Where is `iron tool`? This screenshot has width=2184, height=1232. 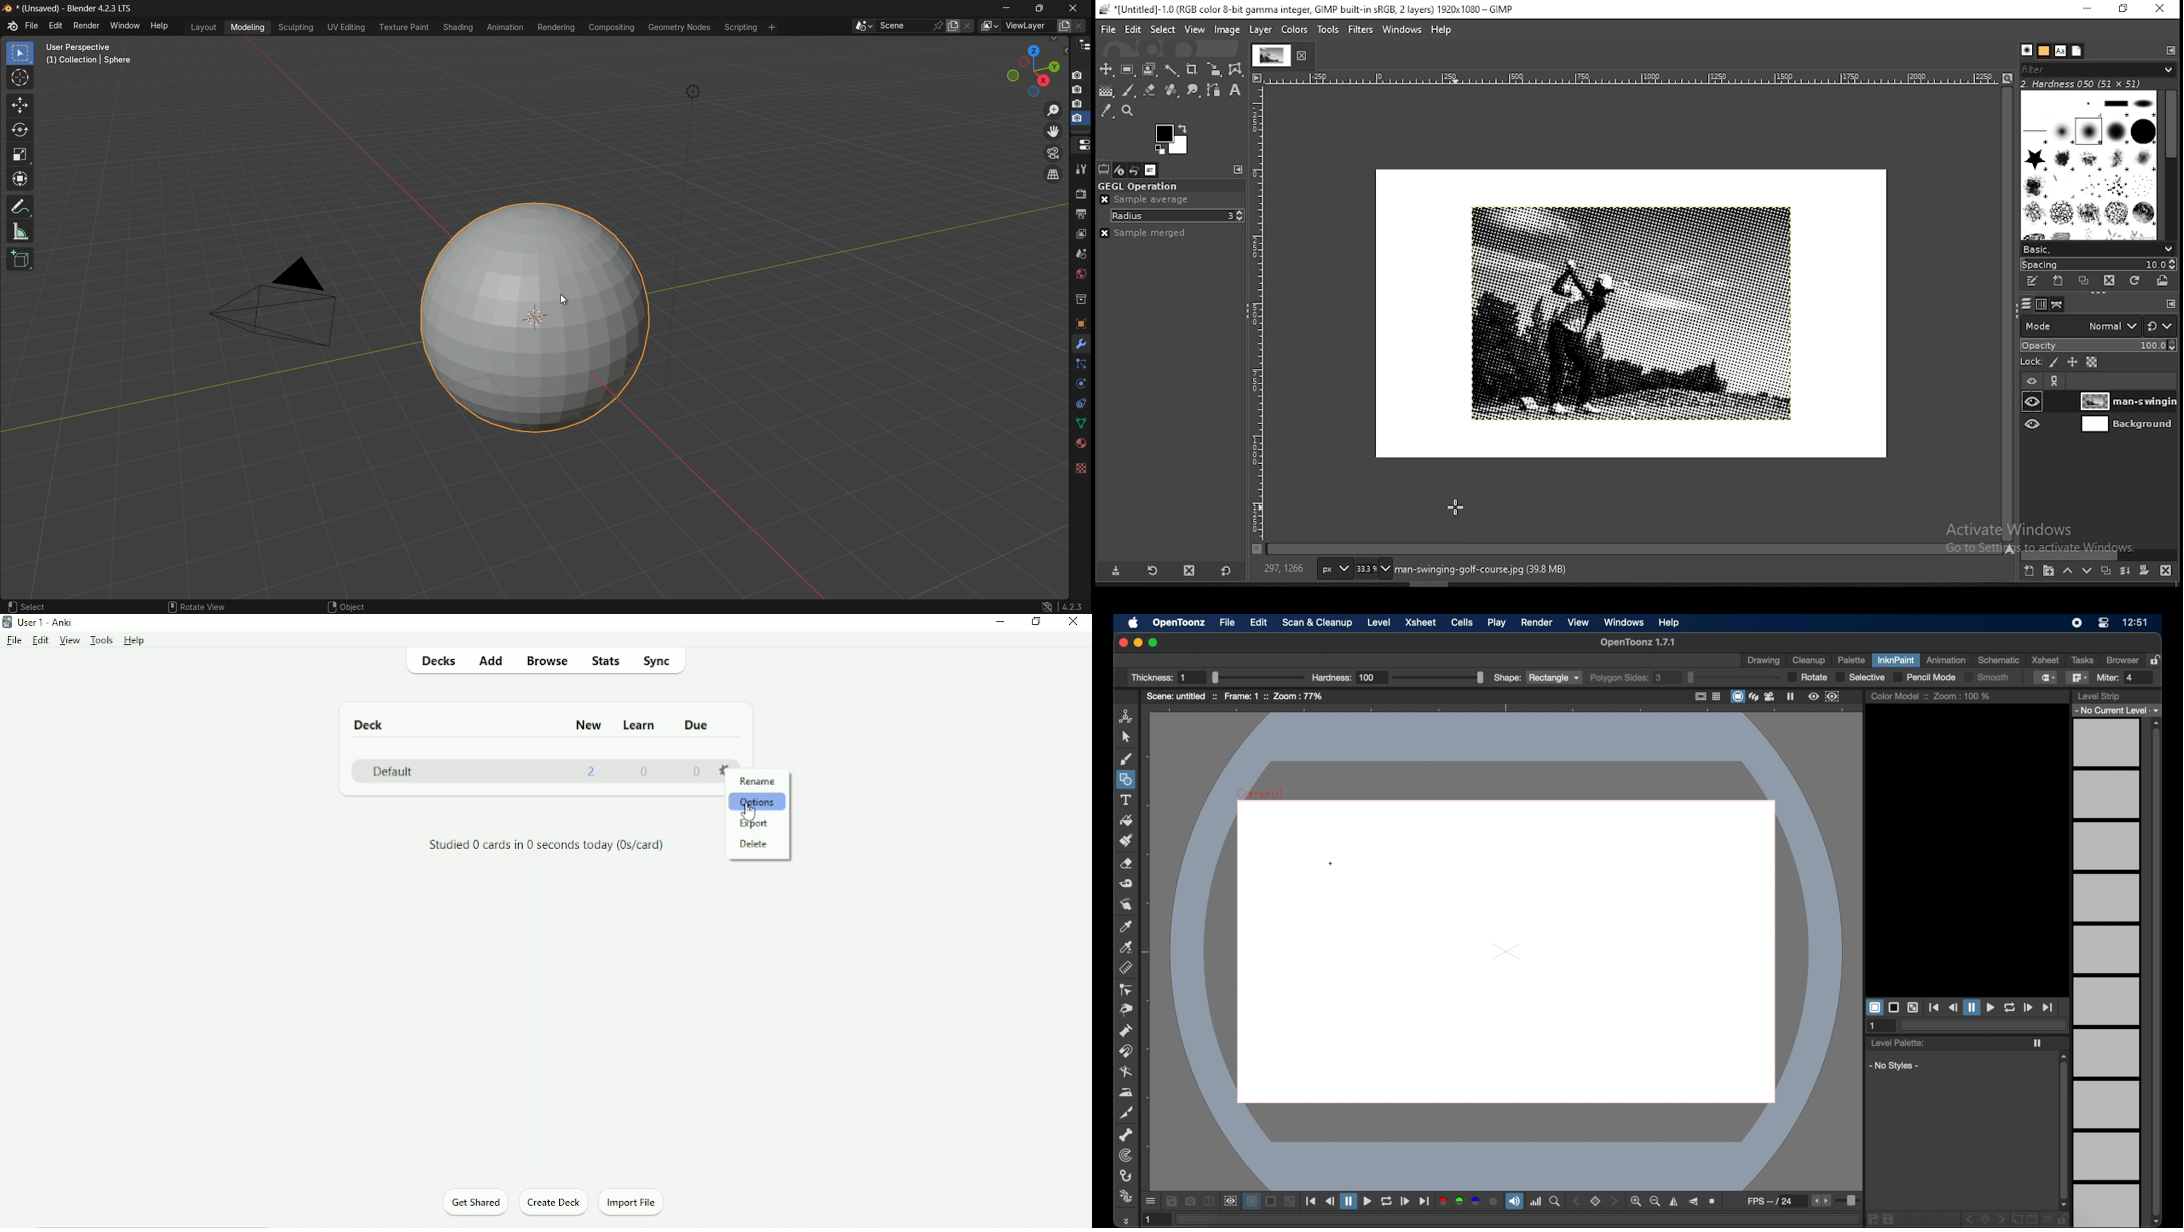
iron tool is located at coordinates (1126, 1093).